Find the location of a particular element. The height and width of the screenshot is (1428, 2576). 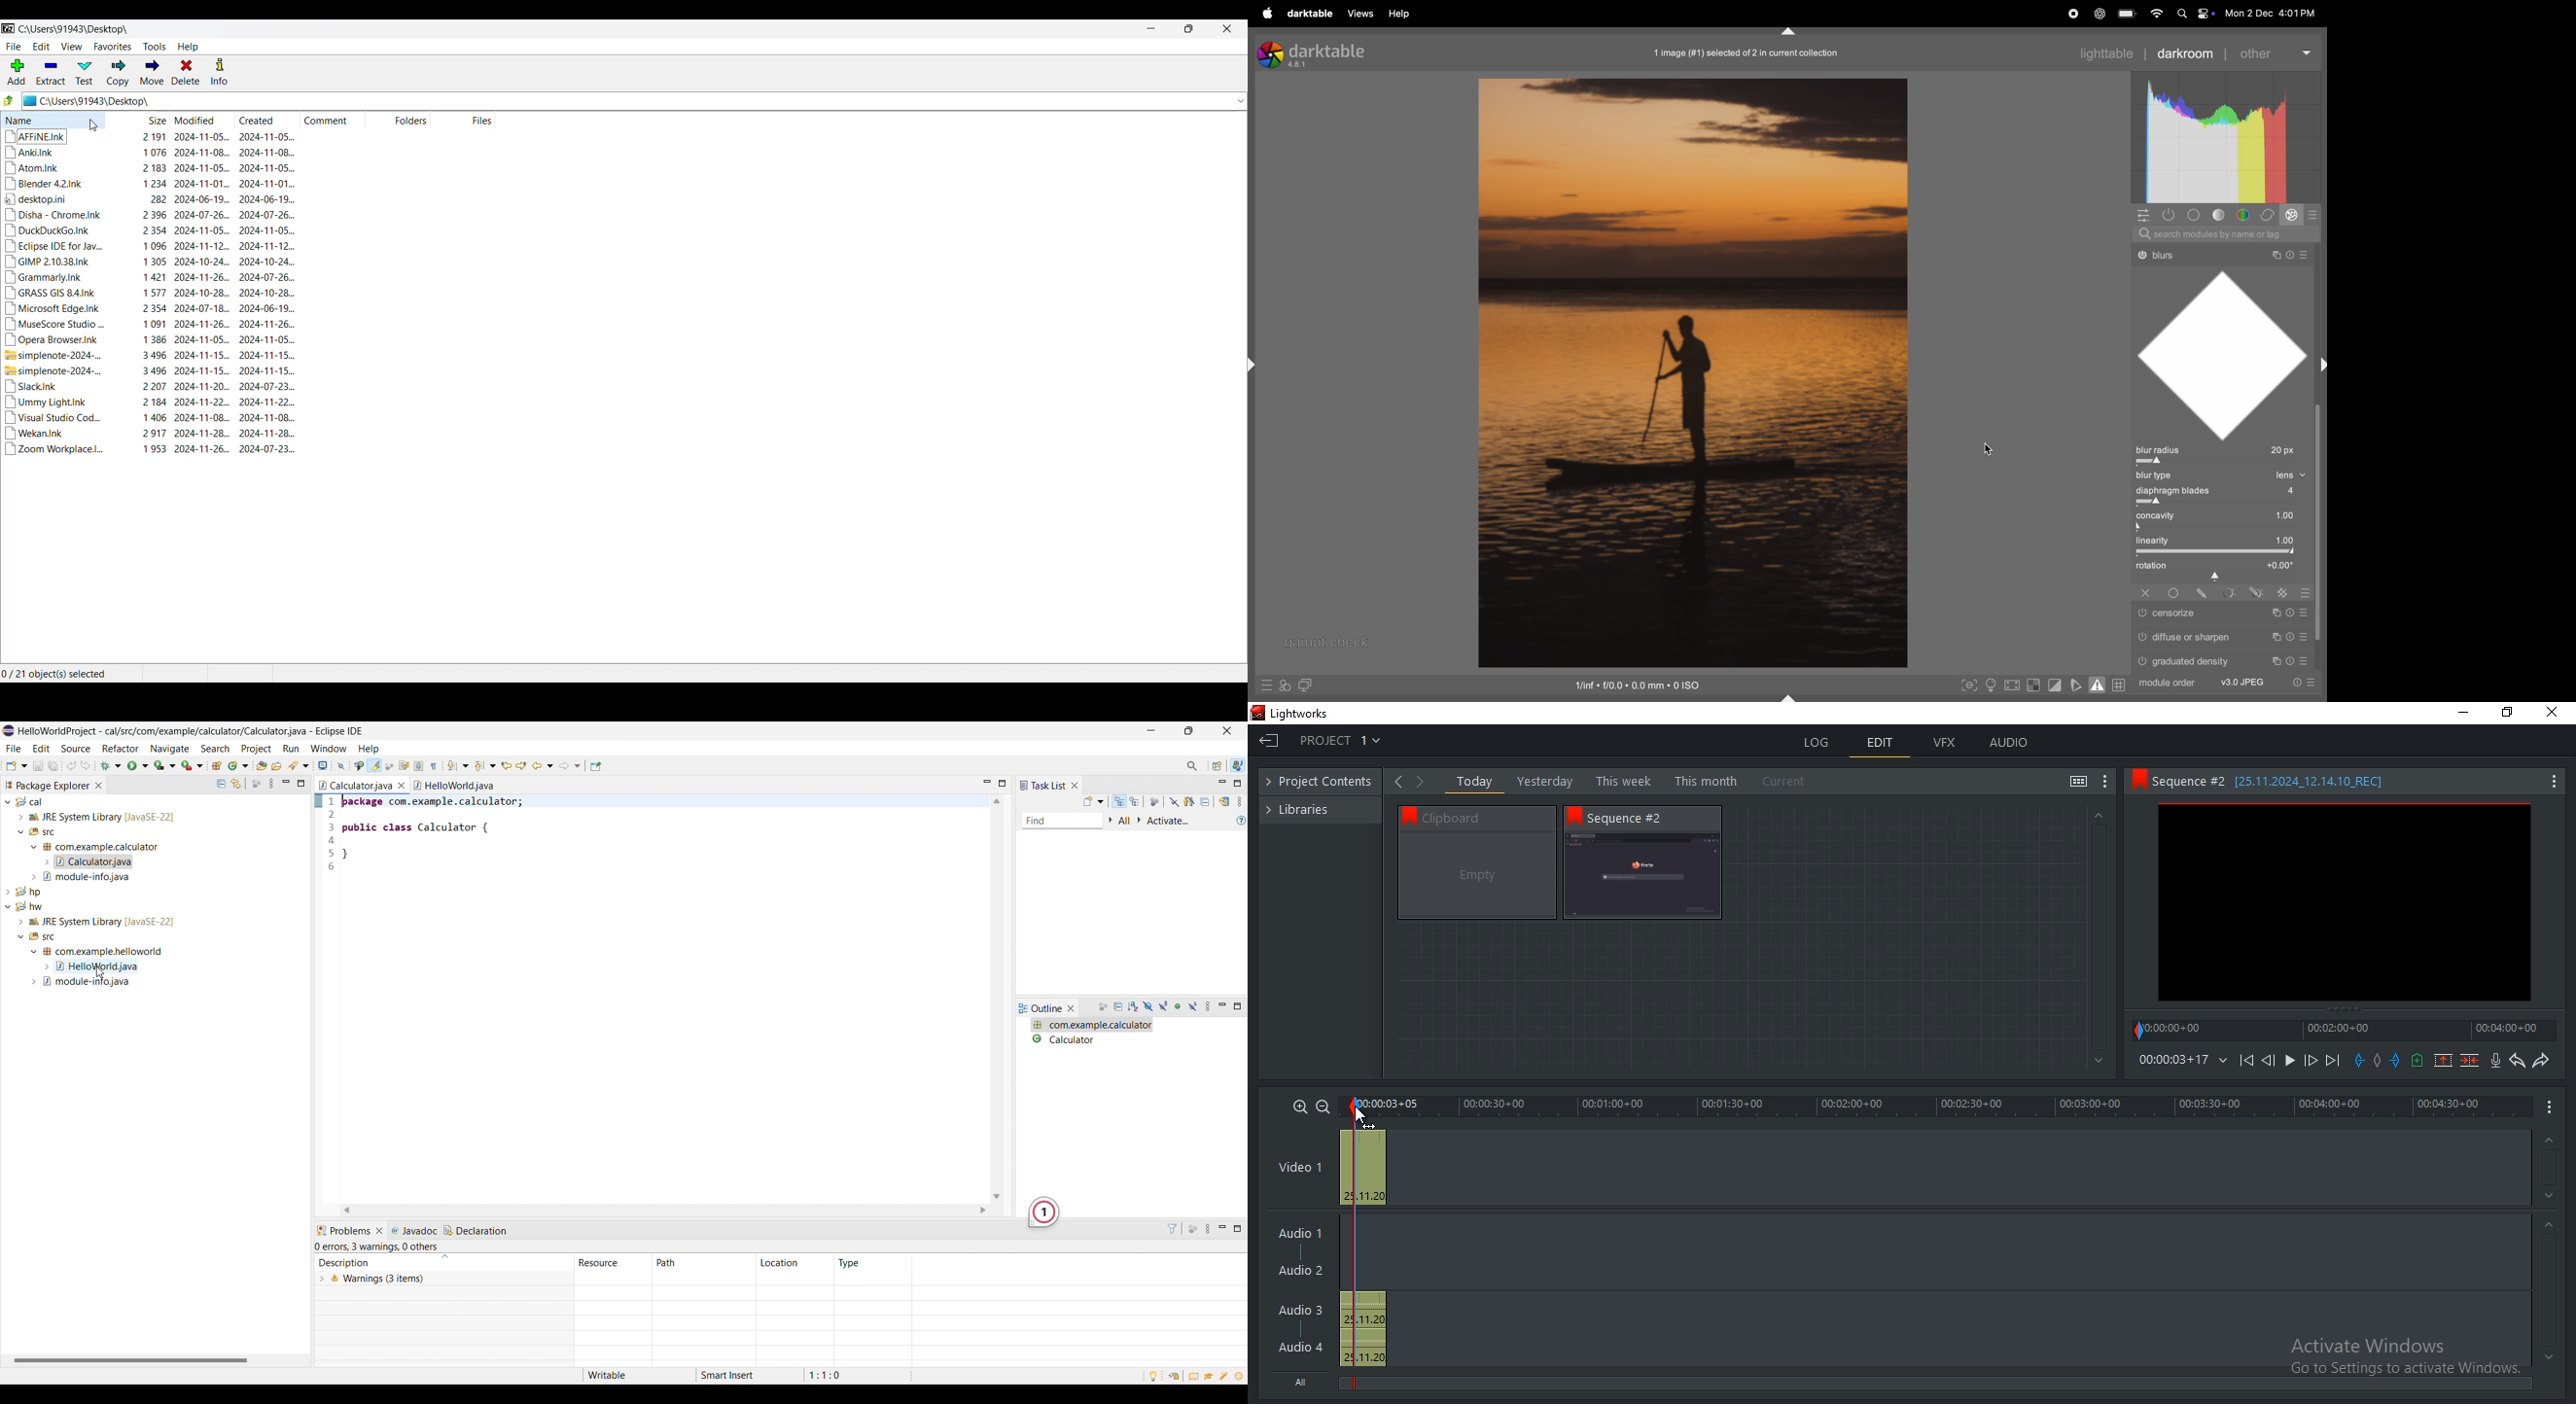

Greyed out up arrow is located at coordinates (2552, 1227).